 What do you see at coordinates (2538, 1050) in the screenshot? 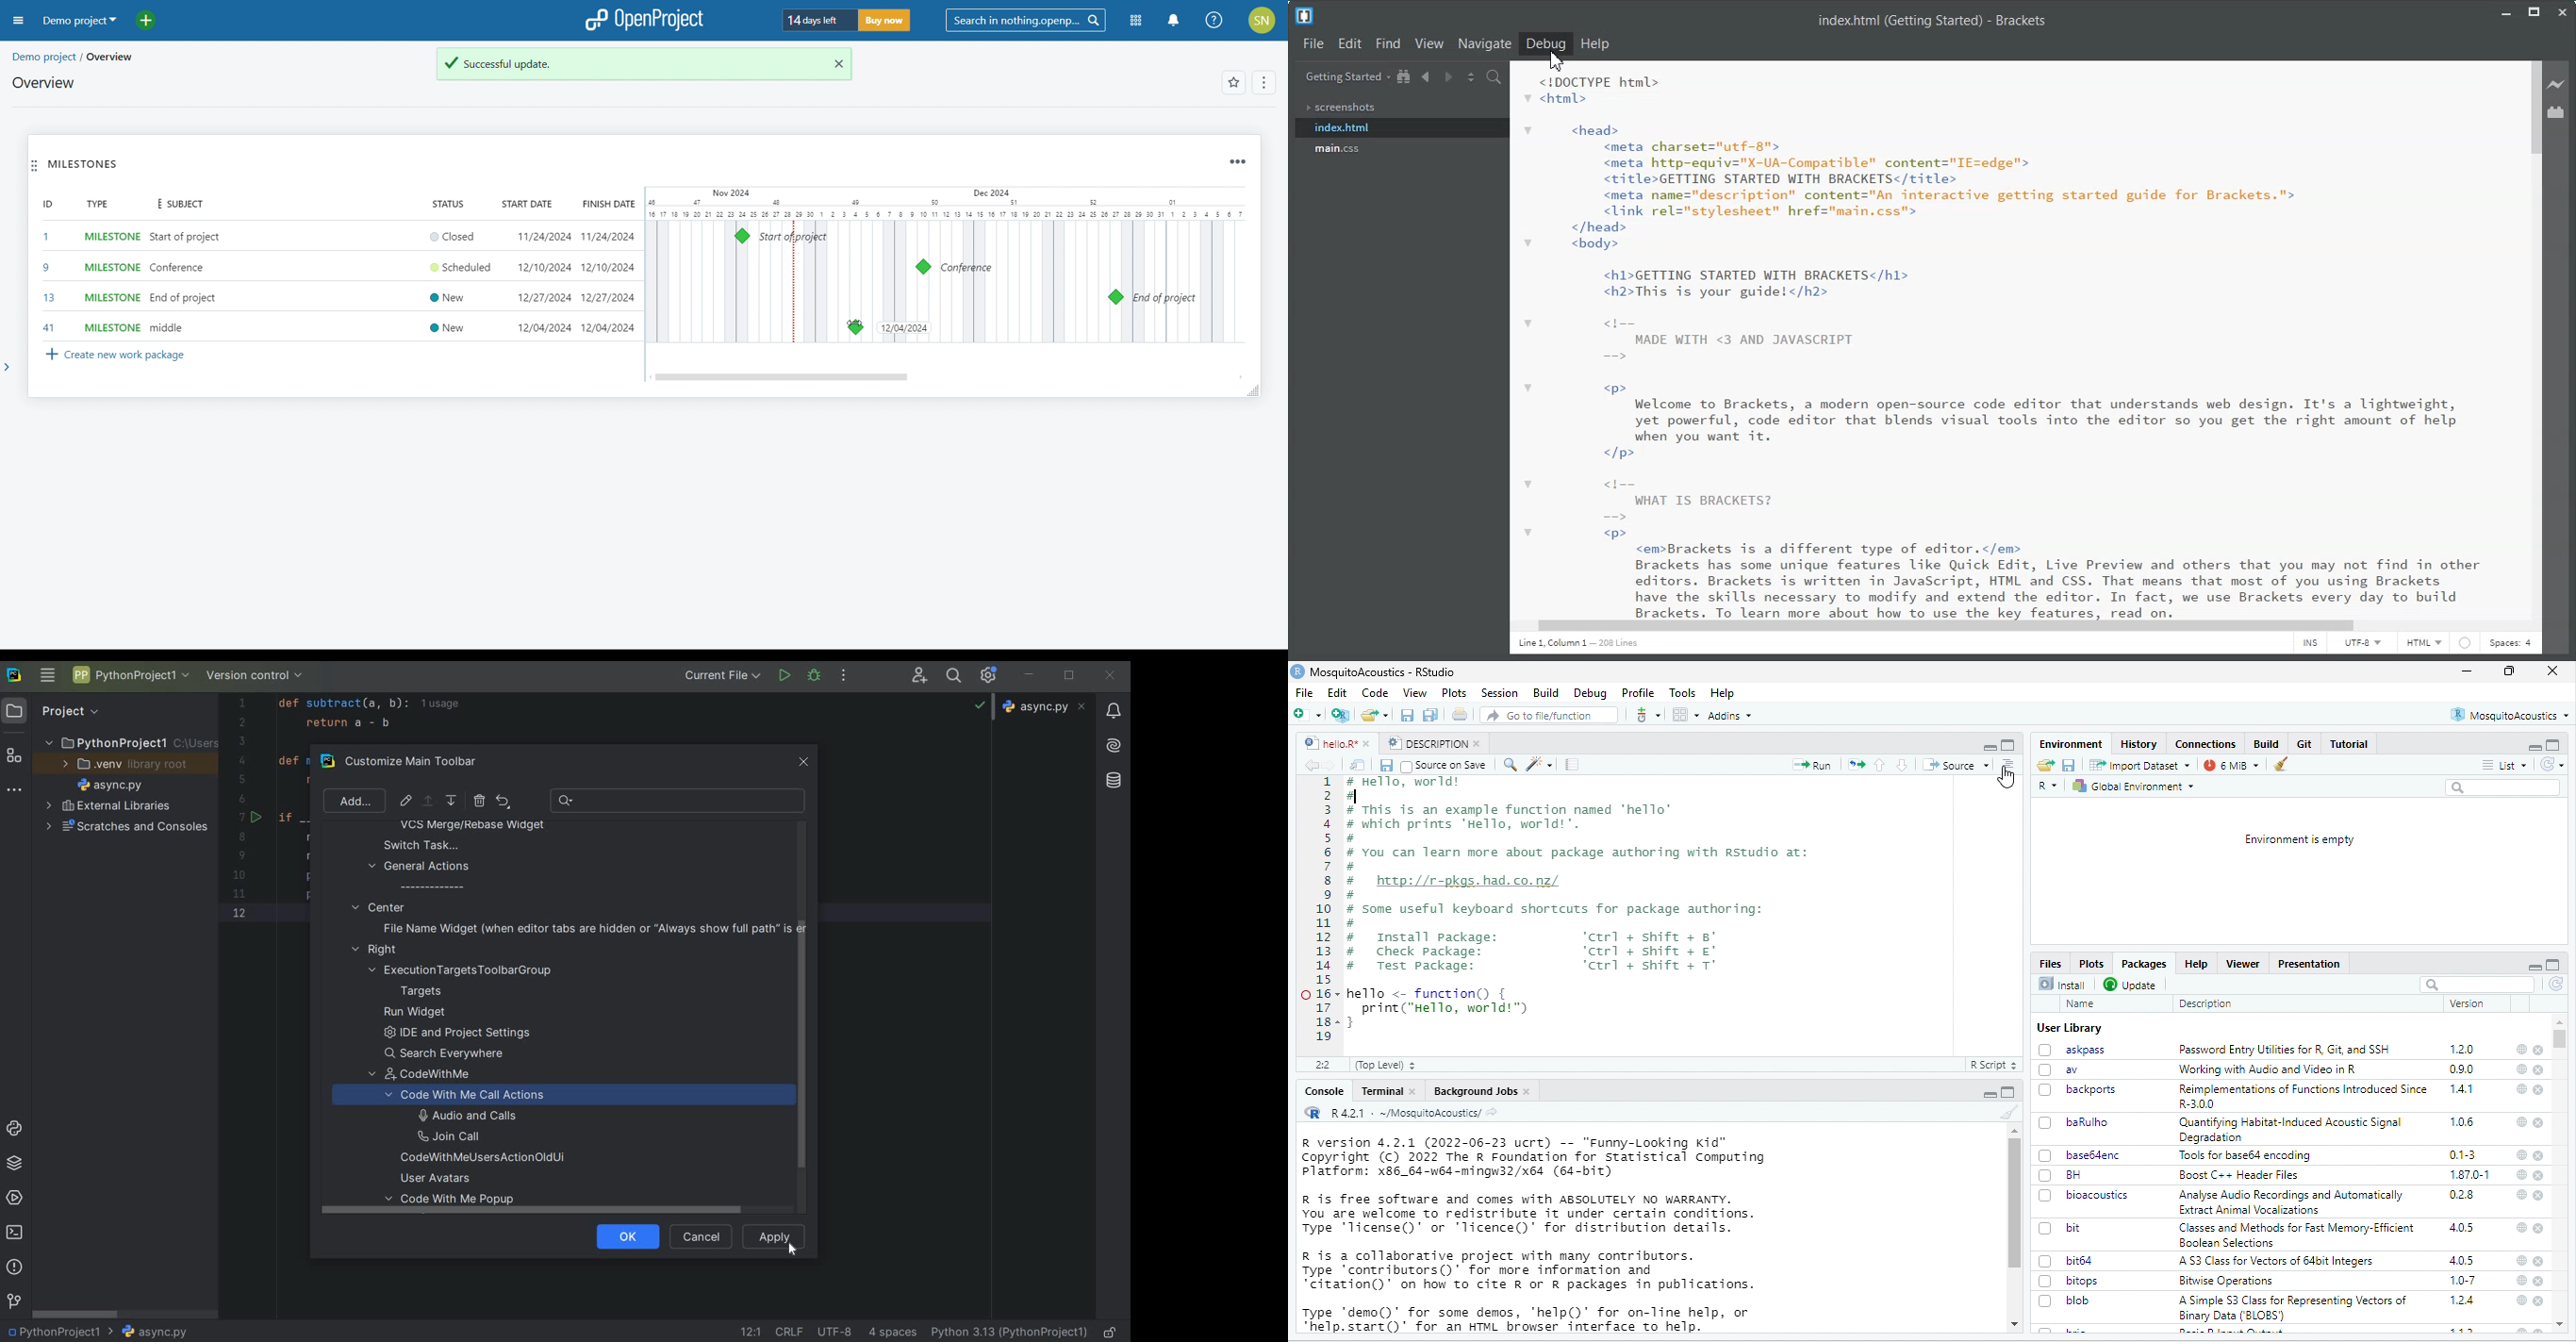
I see `close` at bounding box center [2538, 1050].